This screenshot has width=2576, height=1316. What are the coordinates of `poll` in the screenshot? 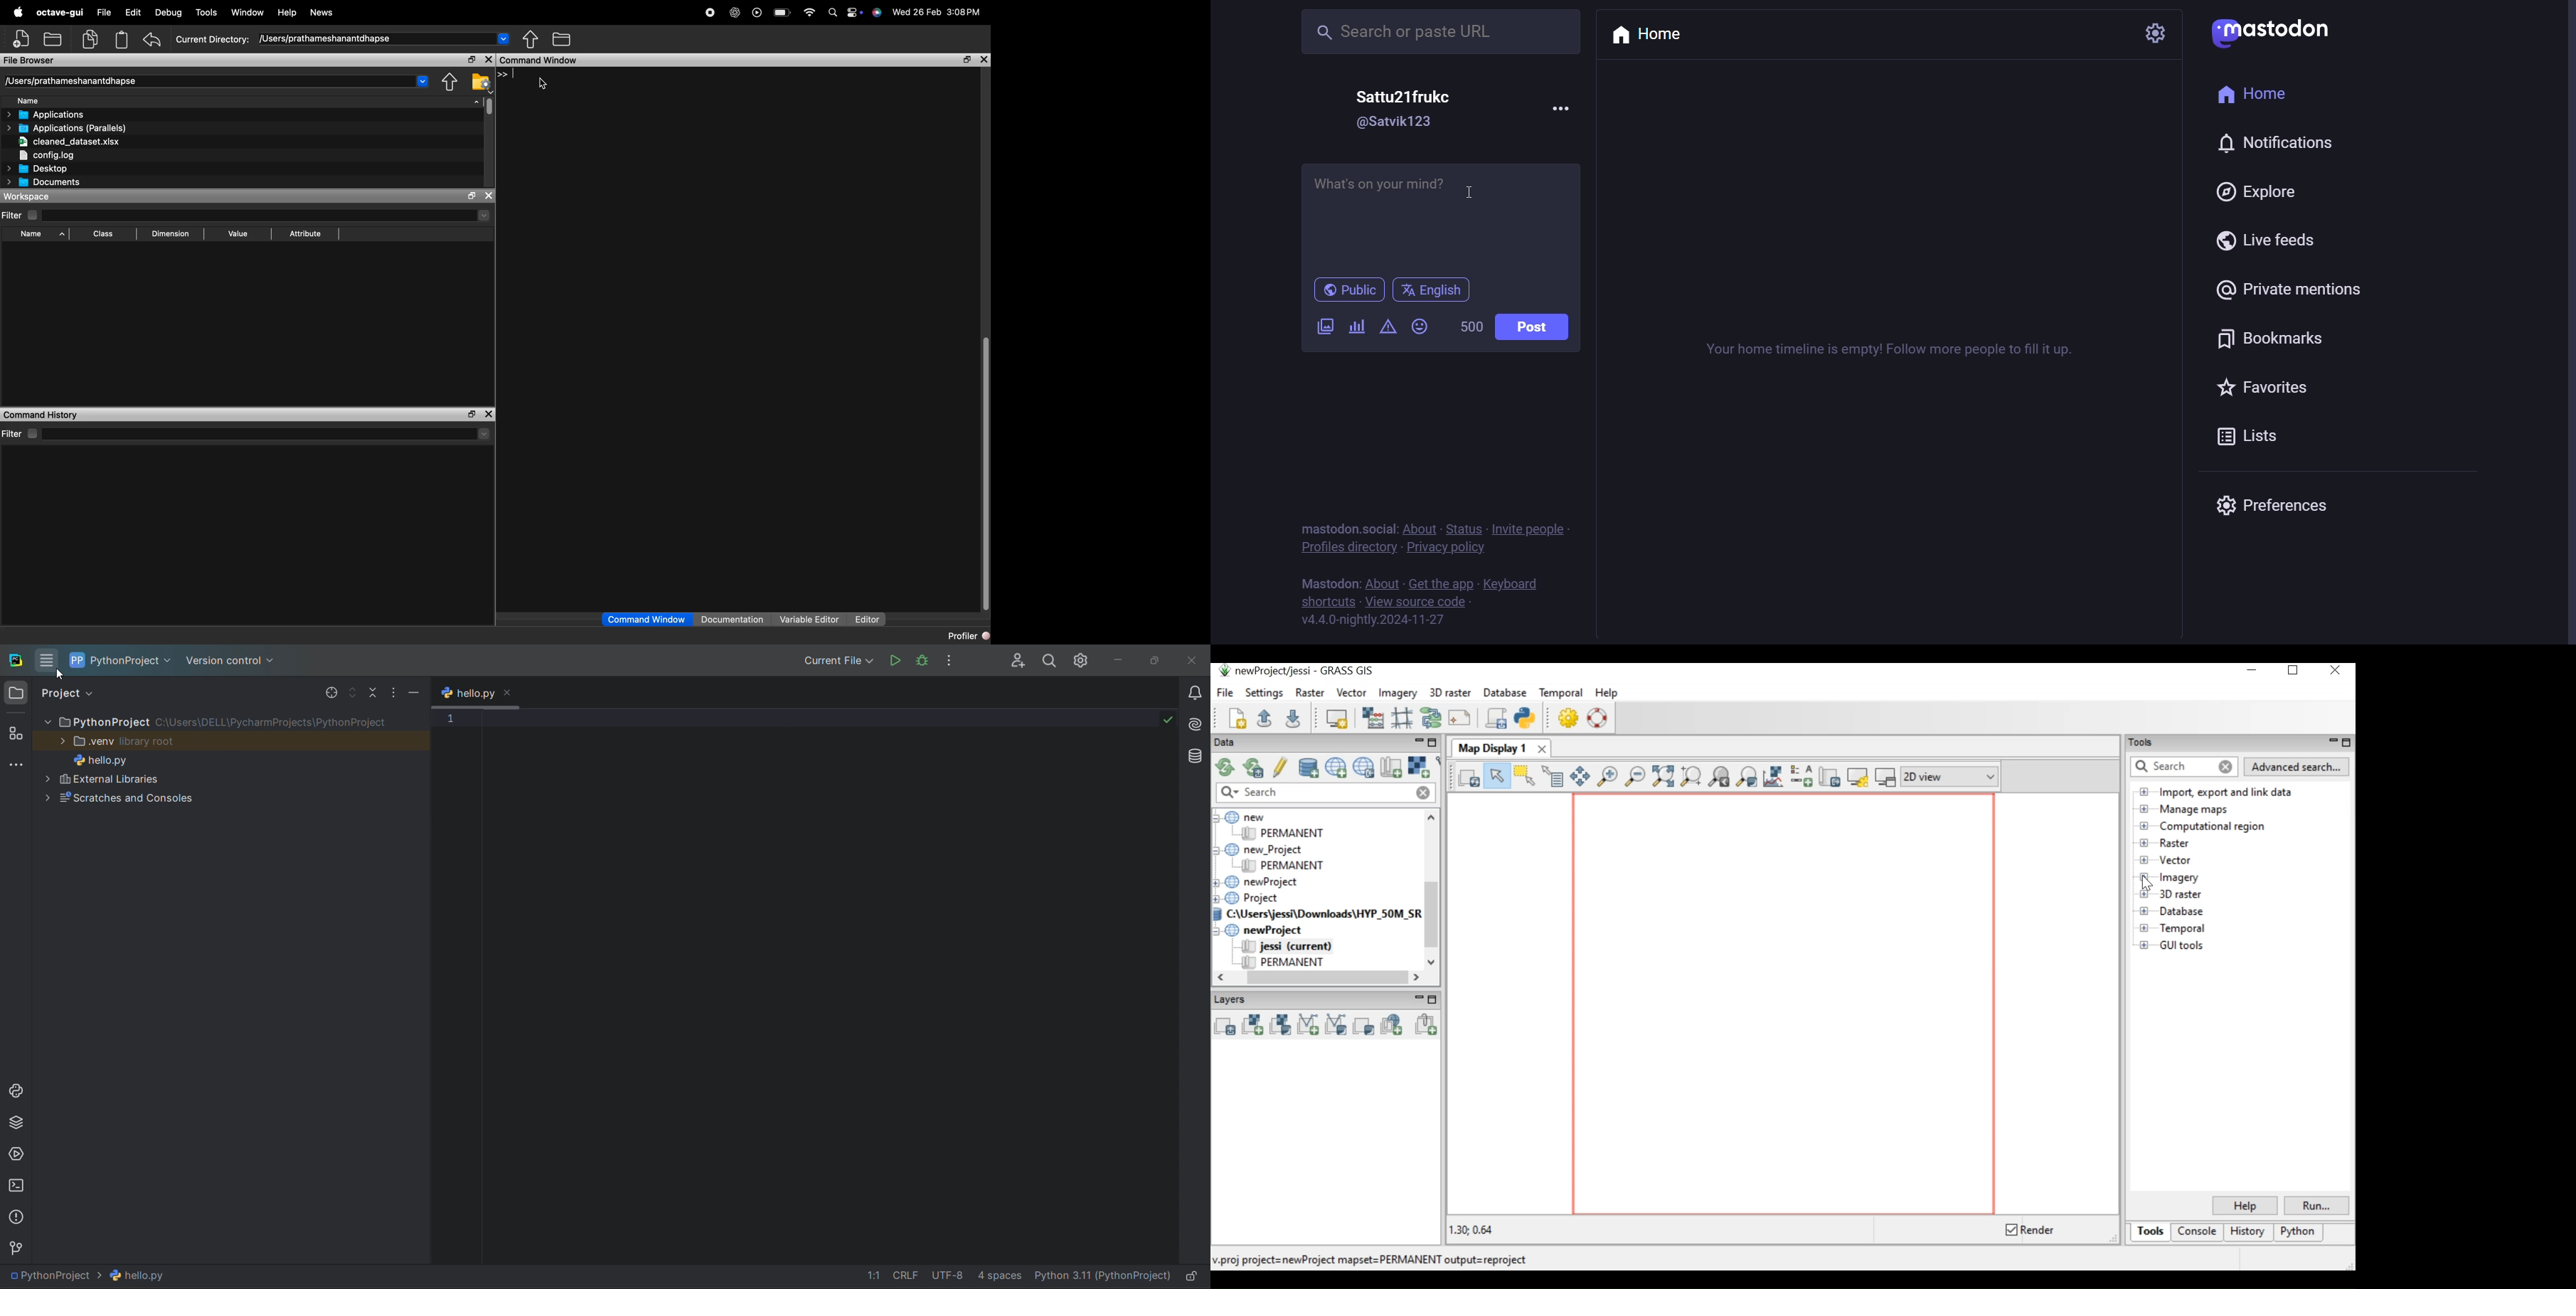 It's located at (1355, 327).